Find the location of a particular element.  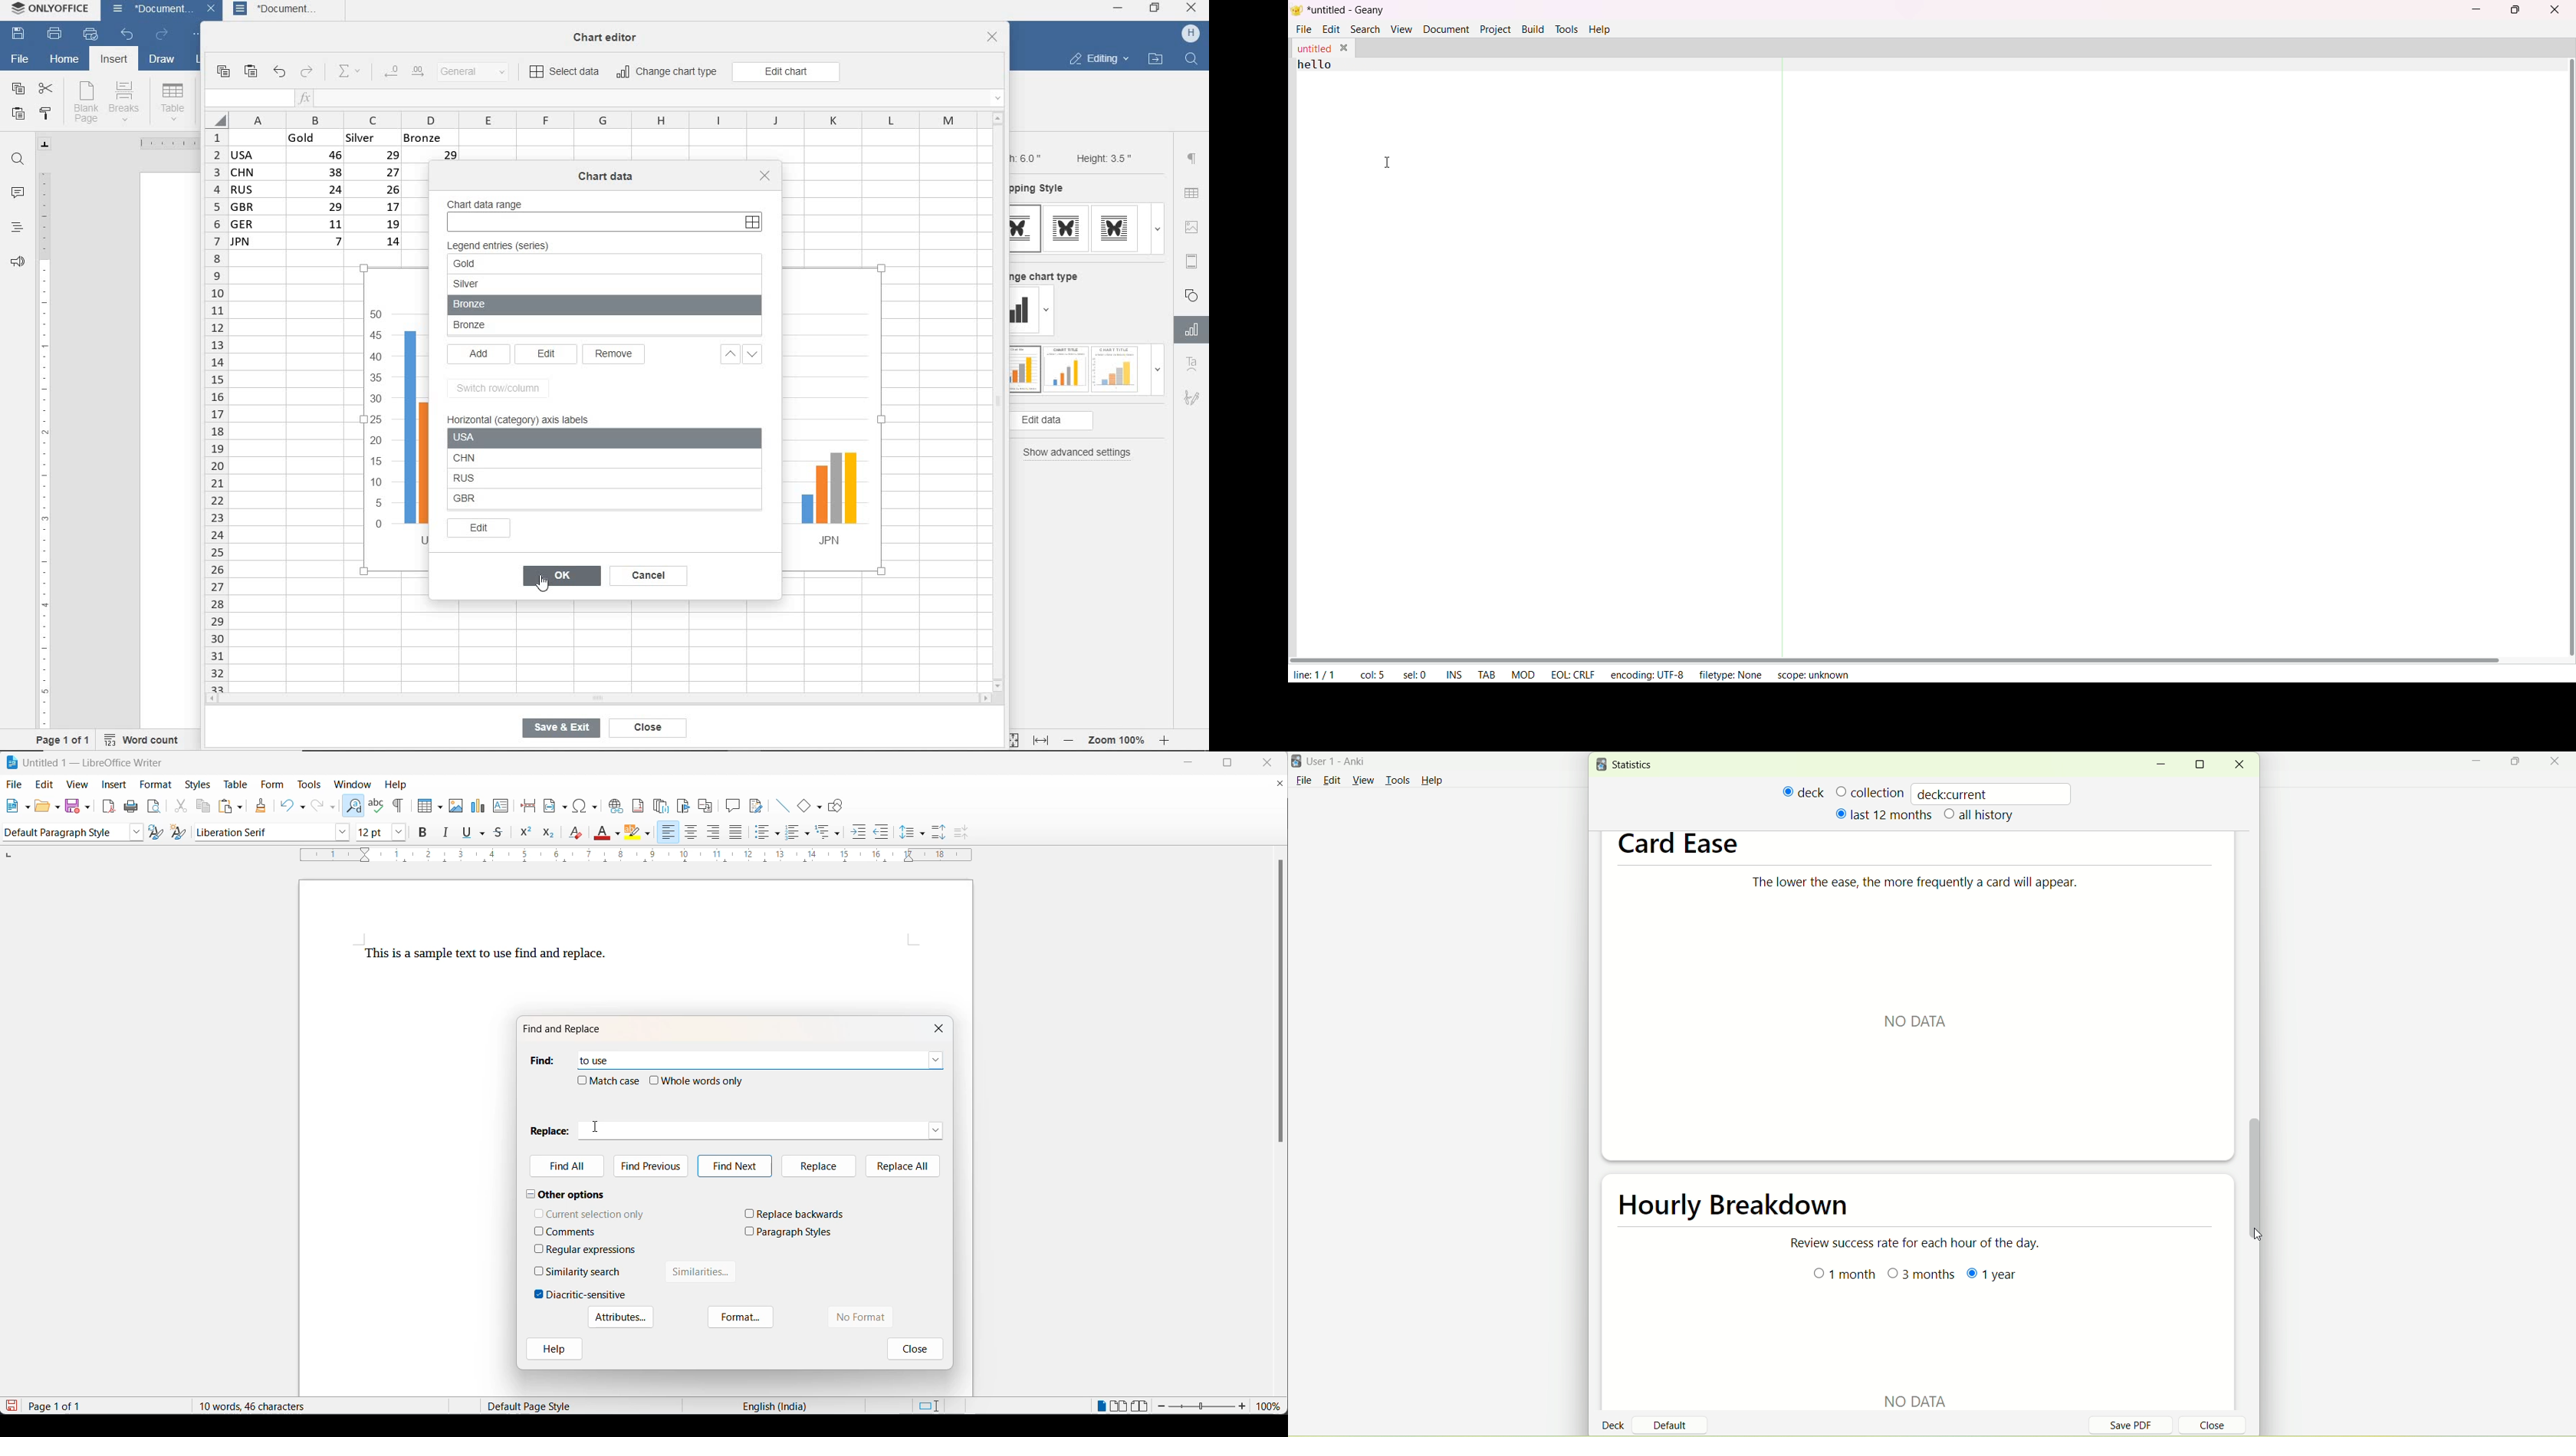

data is located at coordinates (350, 194).